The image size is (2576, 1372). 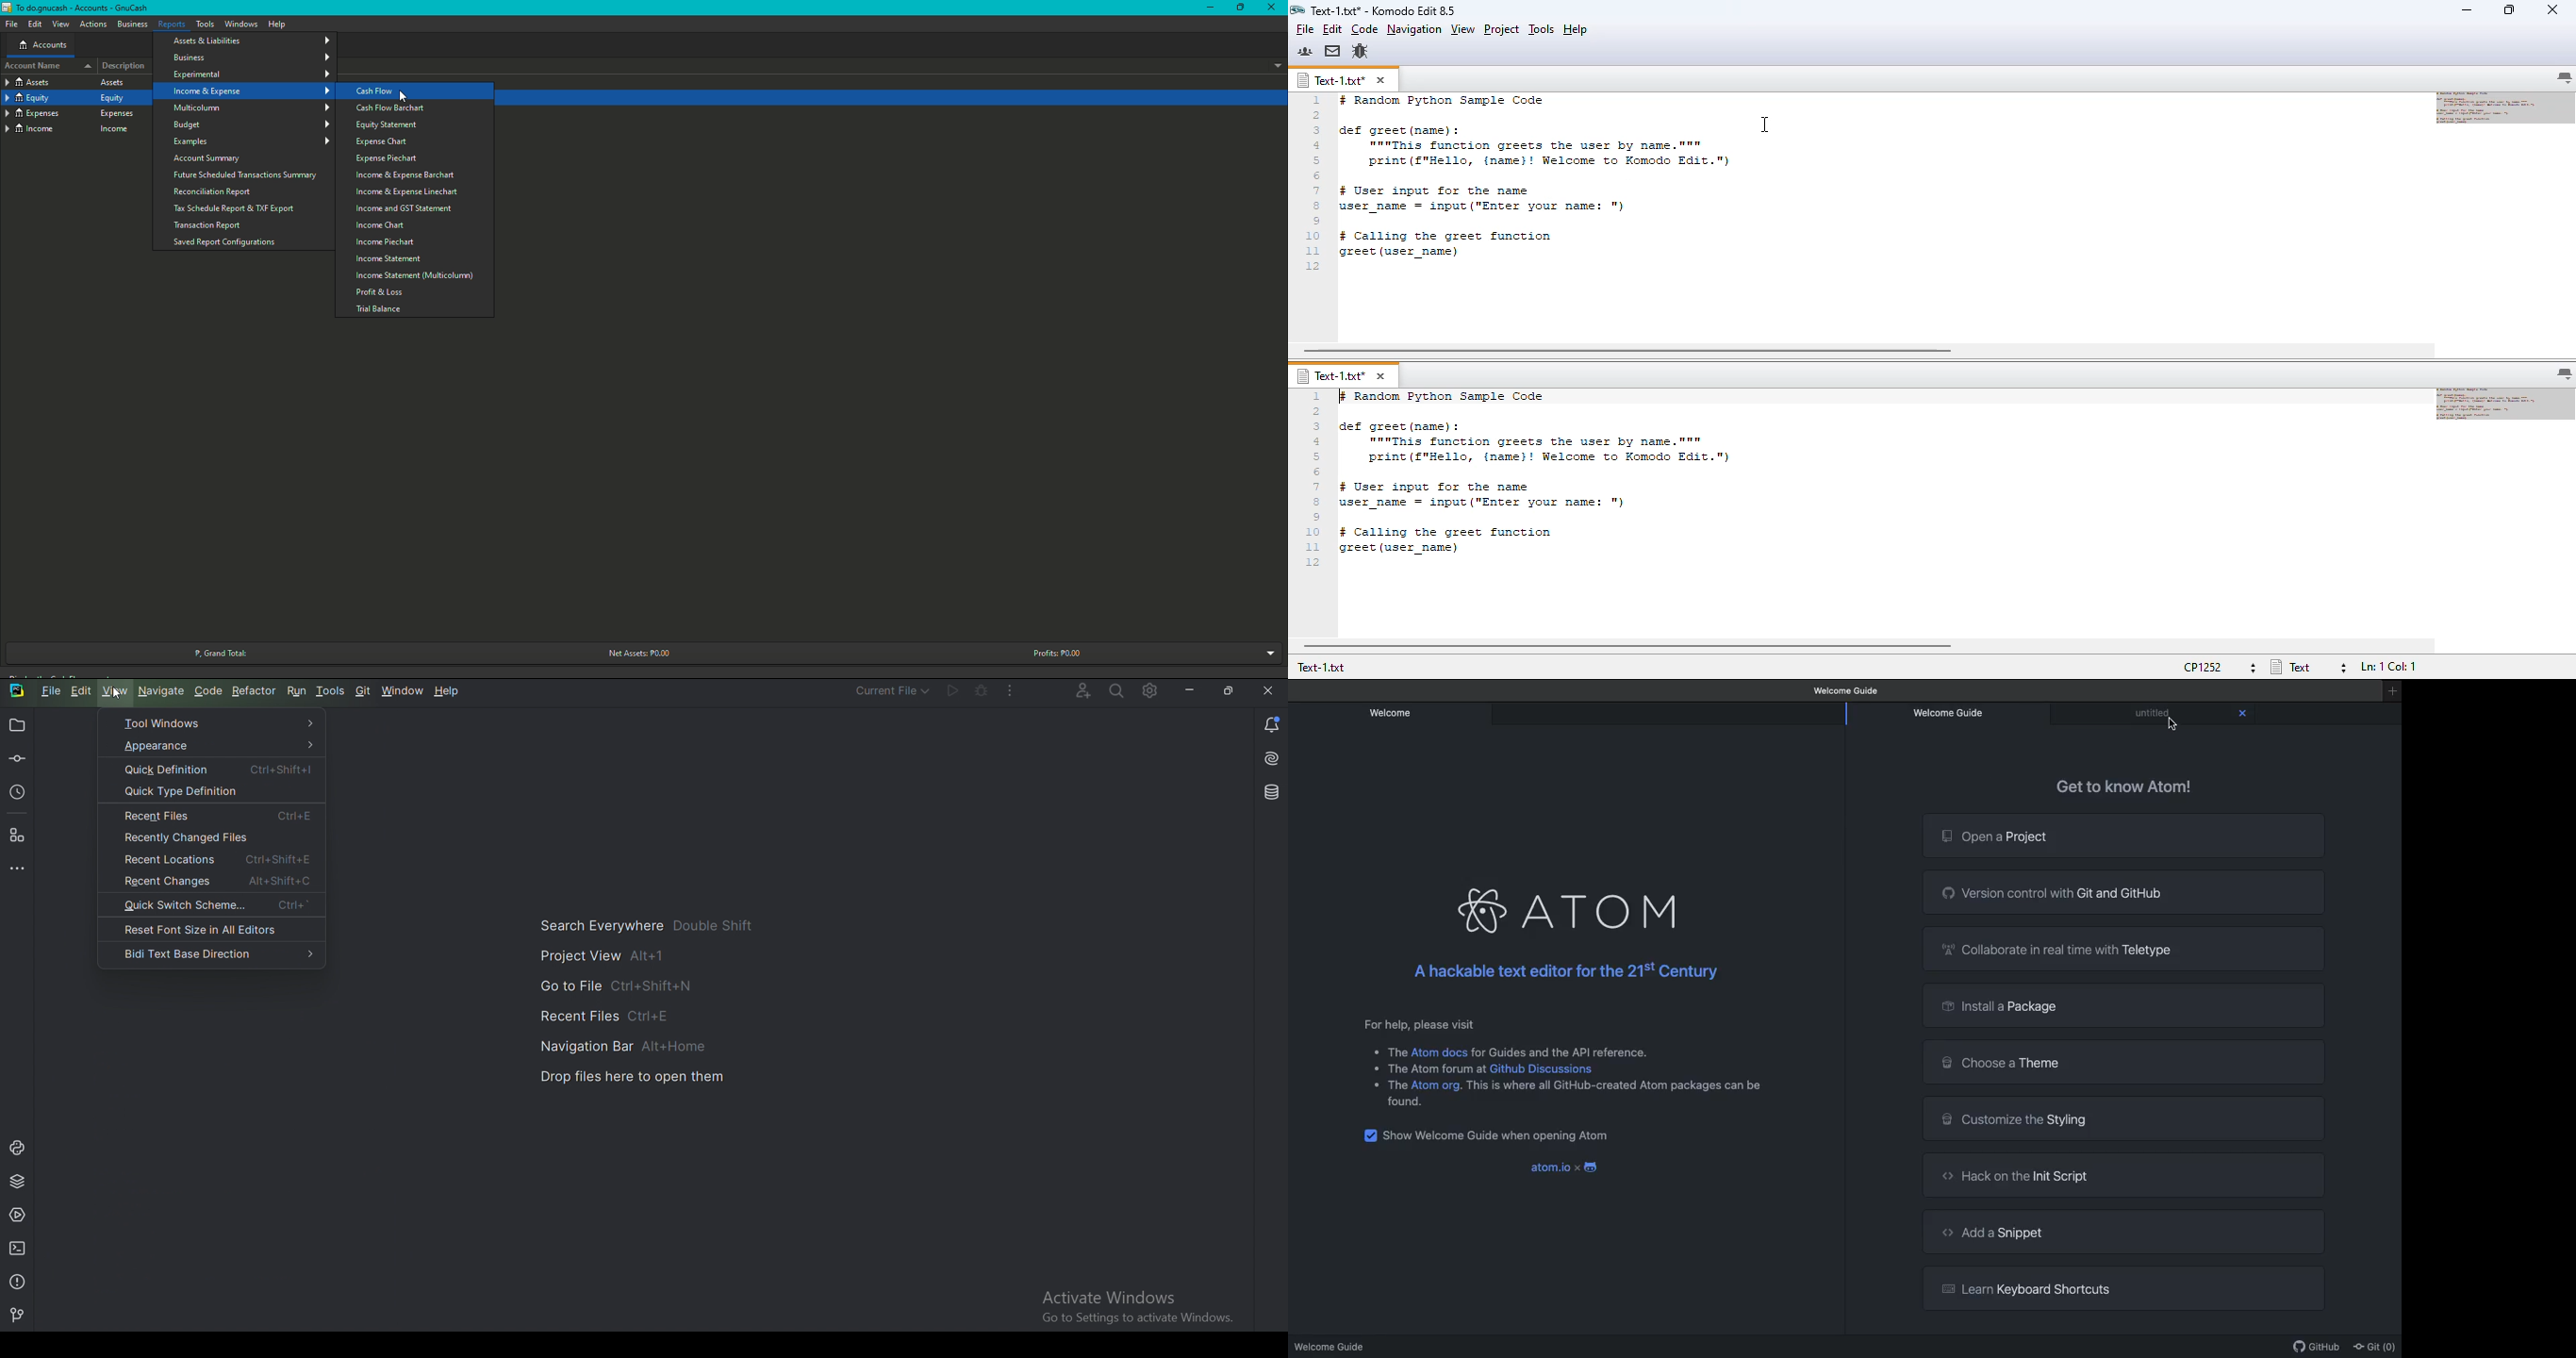 I want to click on Welcome, so click(x=1392, y=712).